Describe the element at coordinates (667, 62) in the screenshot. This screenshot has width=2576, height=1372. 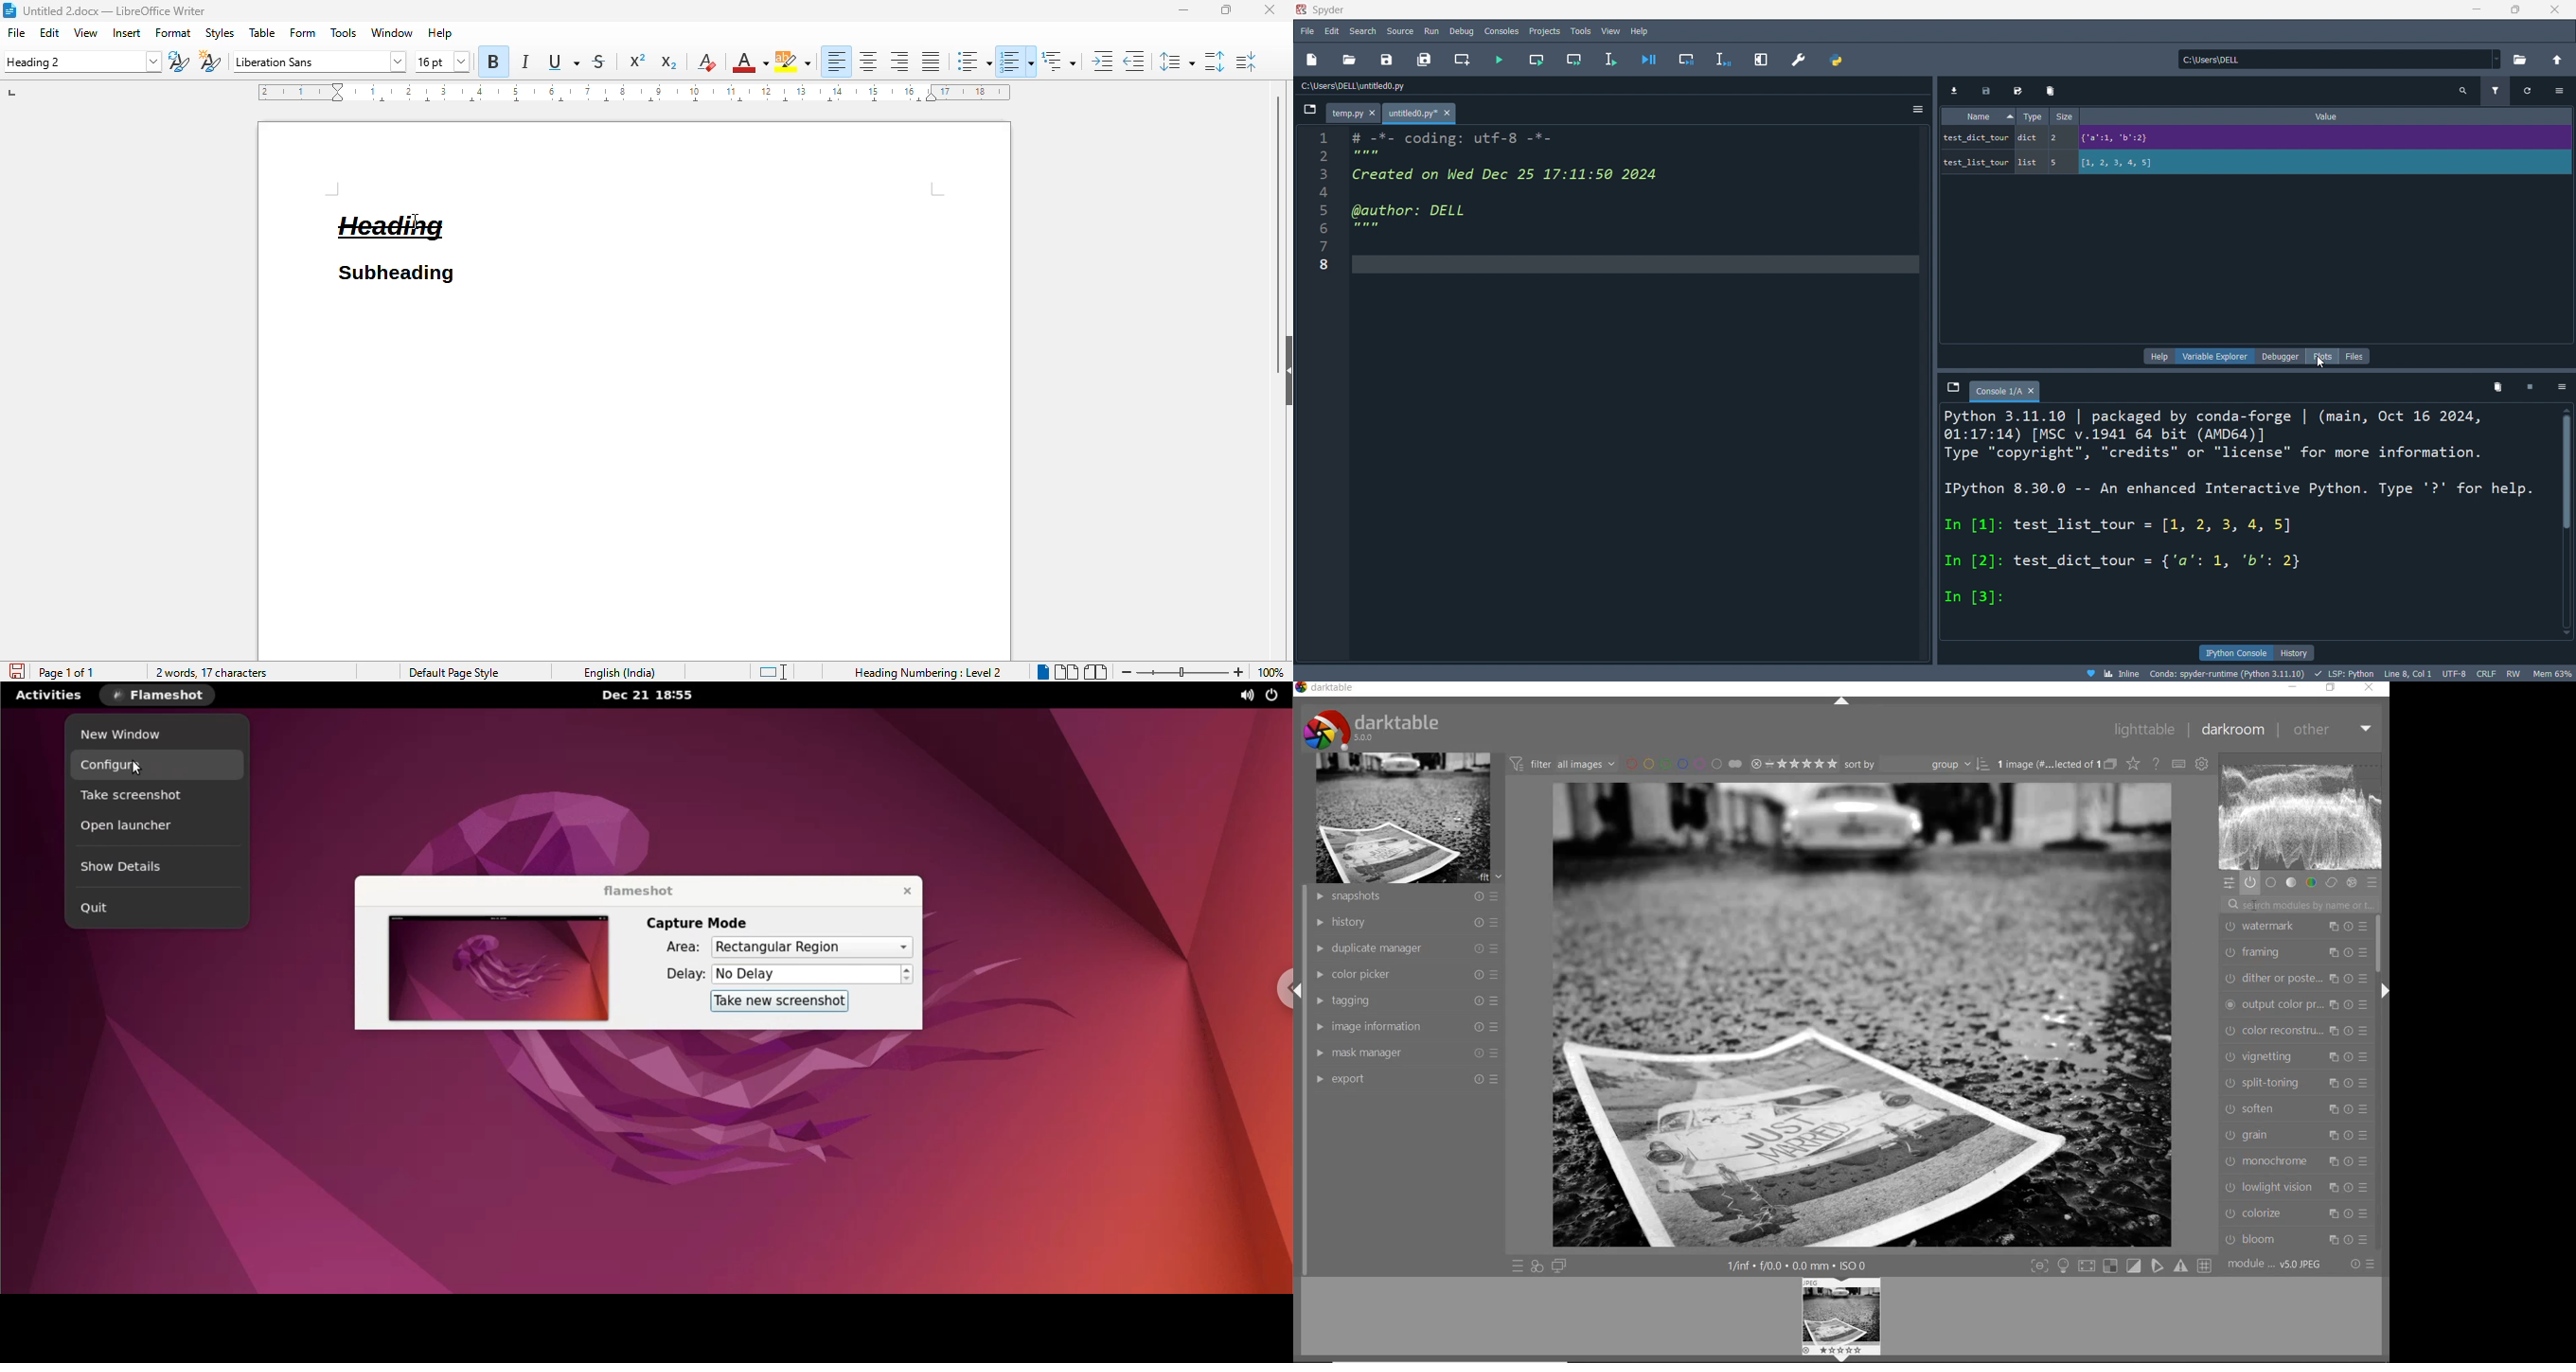
I see `subscript` at that location.